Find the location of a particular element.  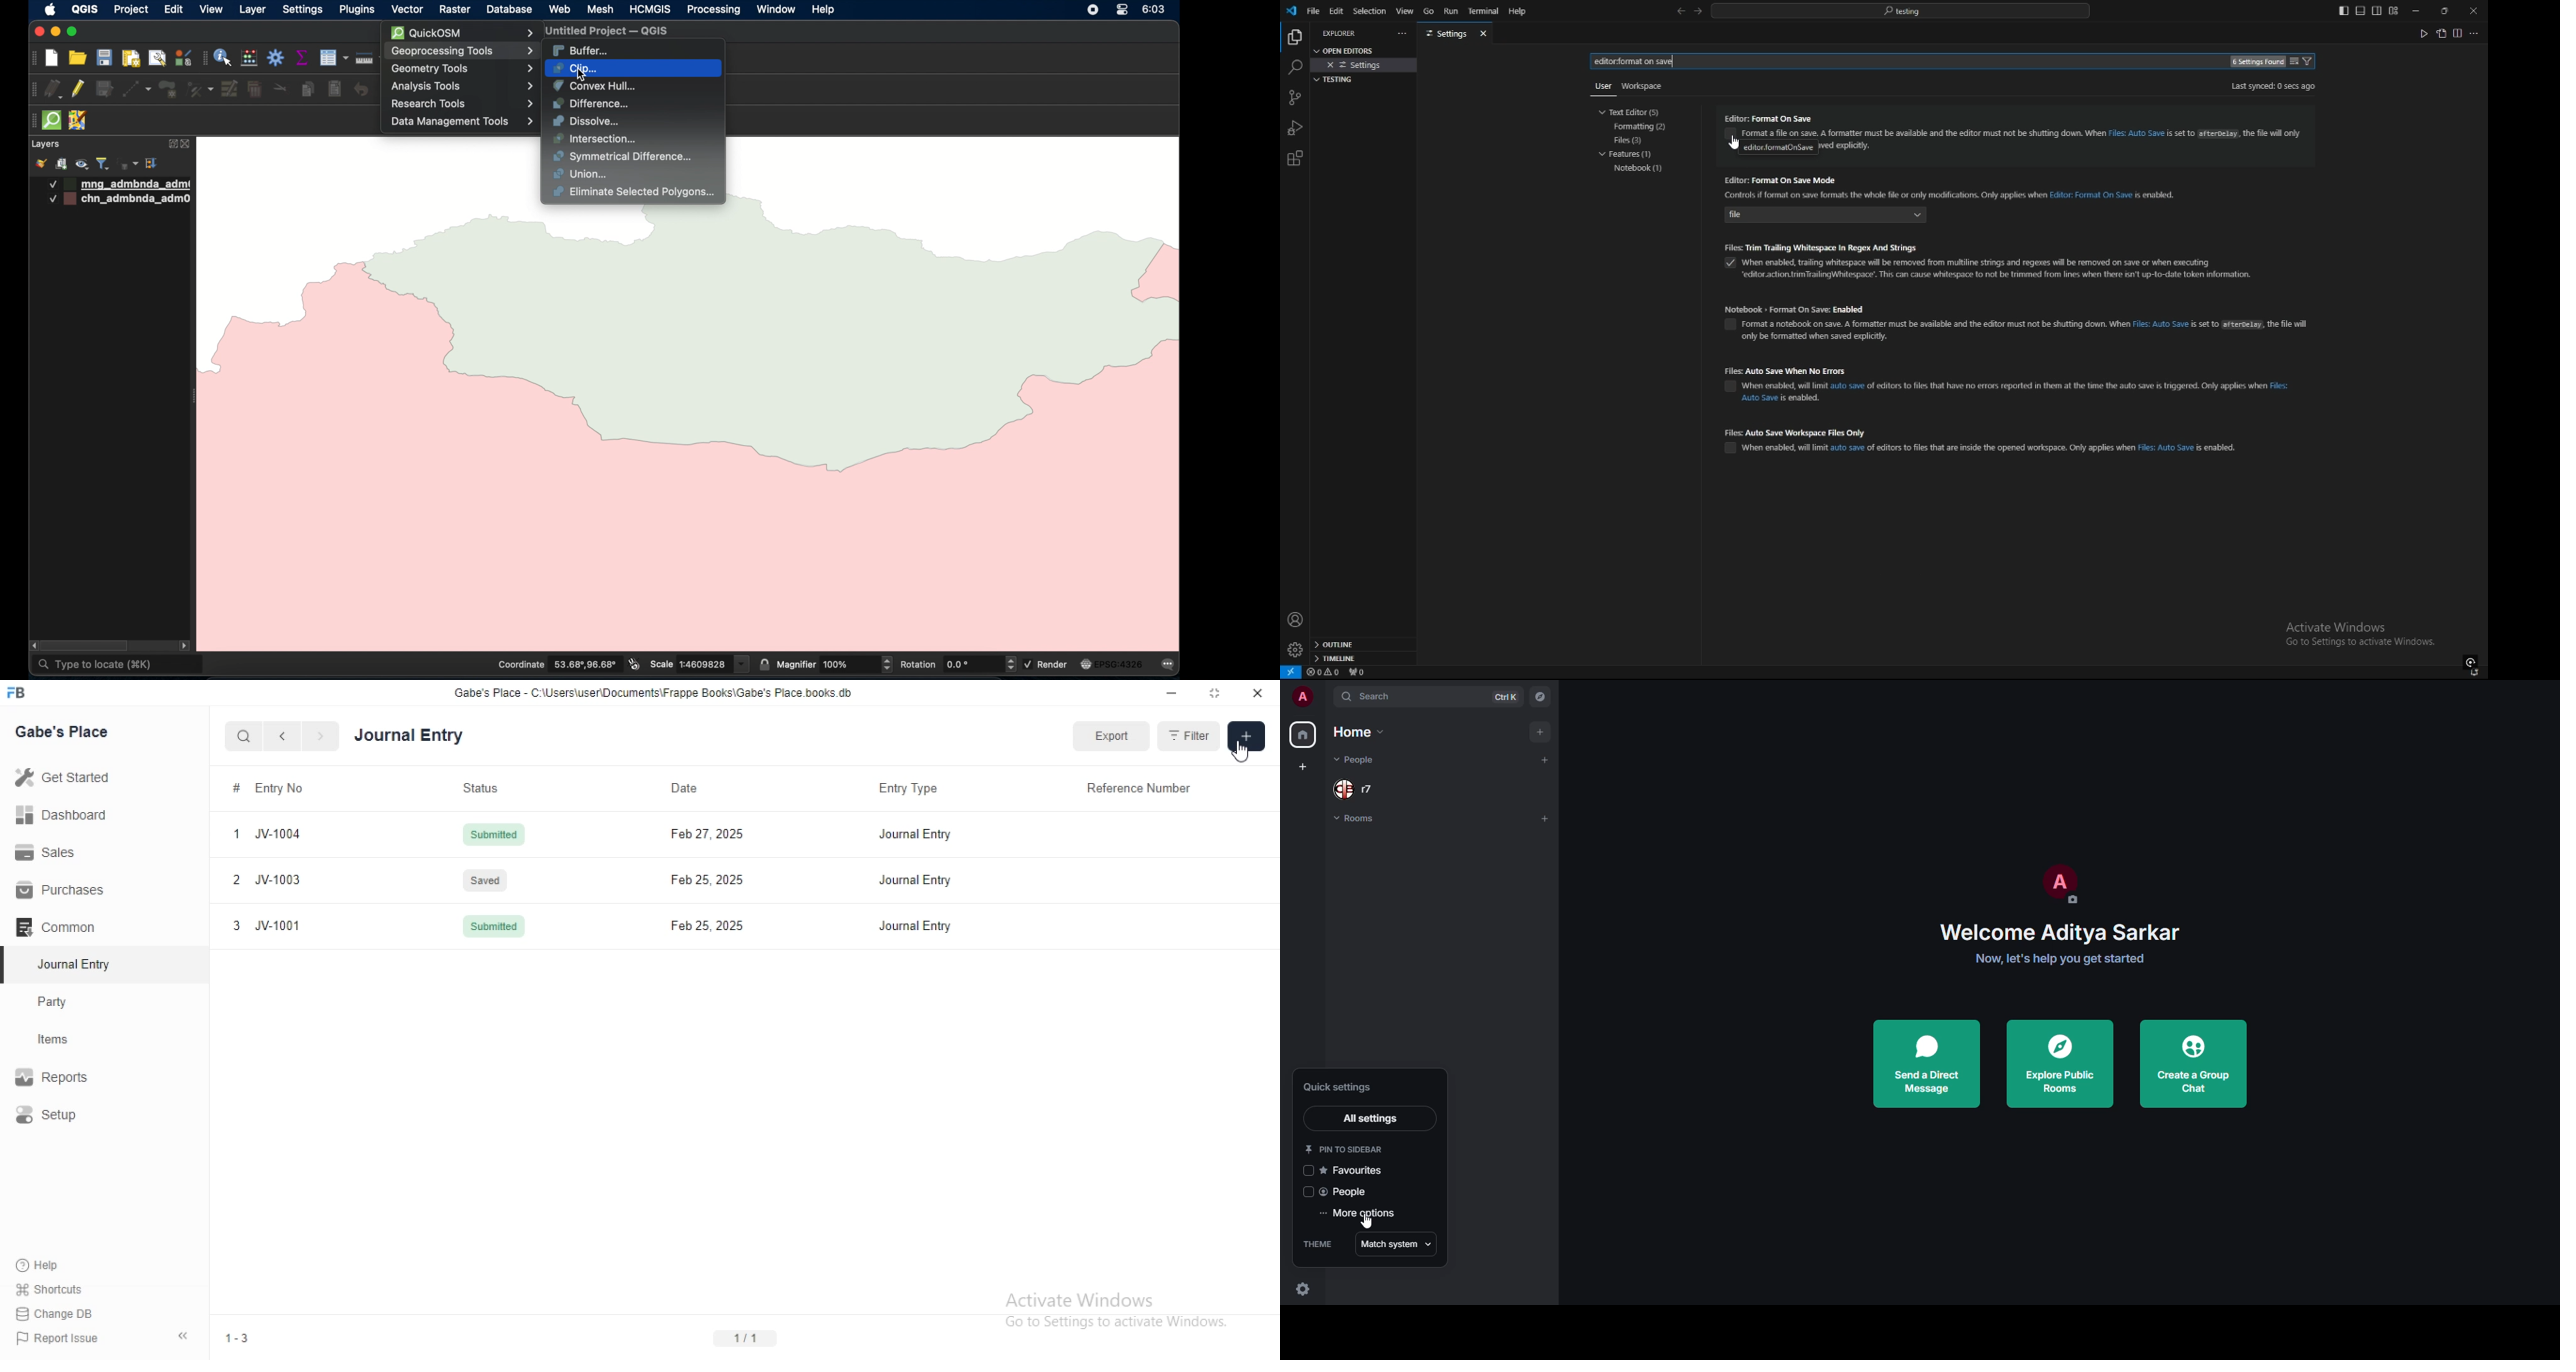

click to enable is located at coordinates (1307, 1171).